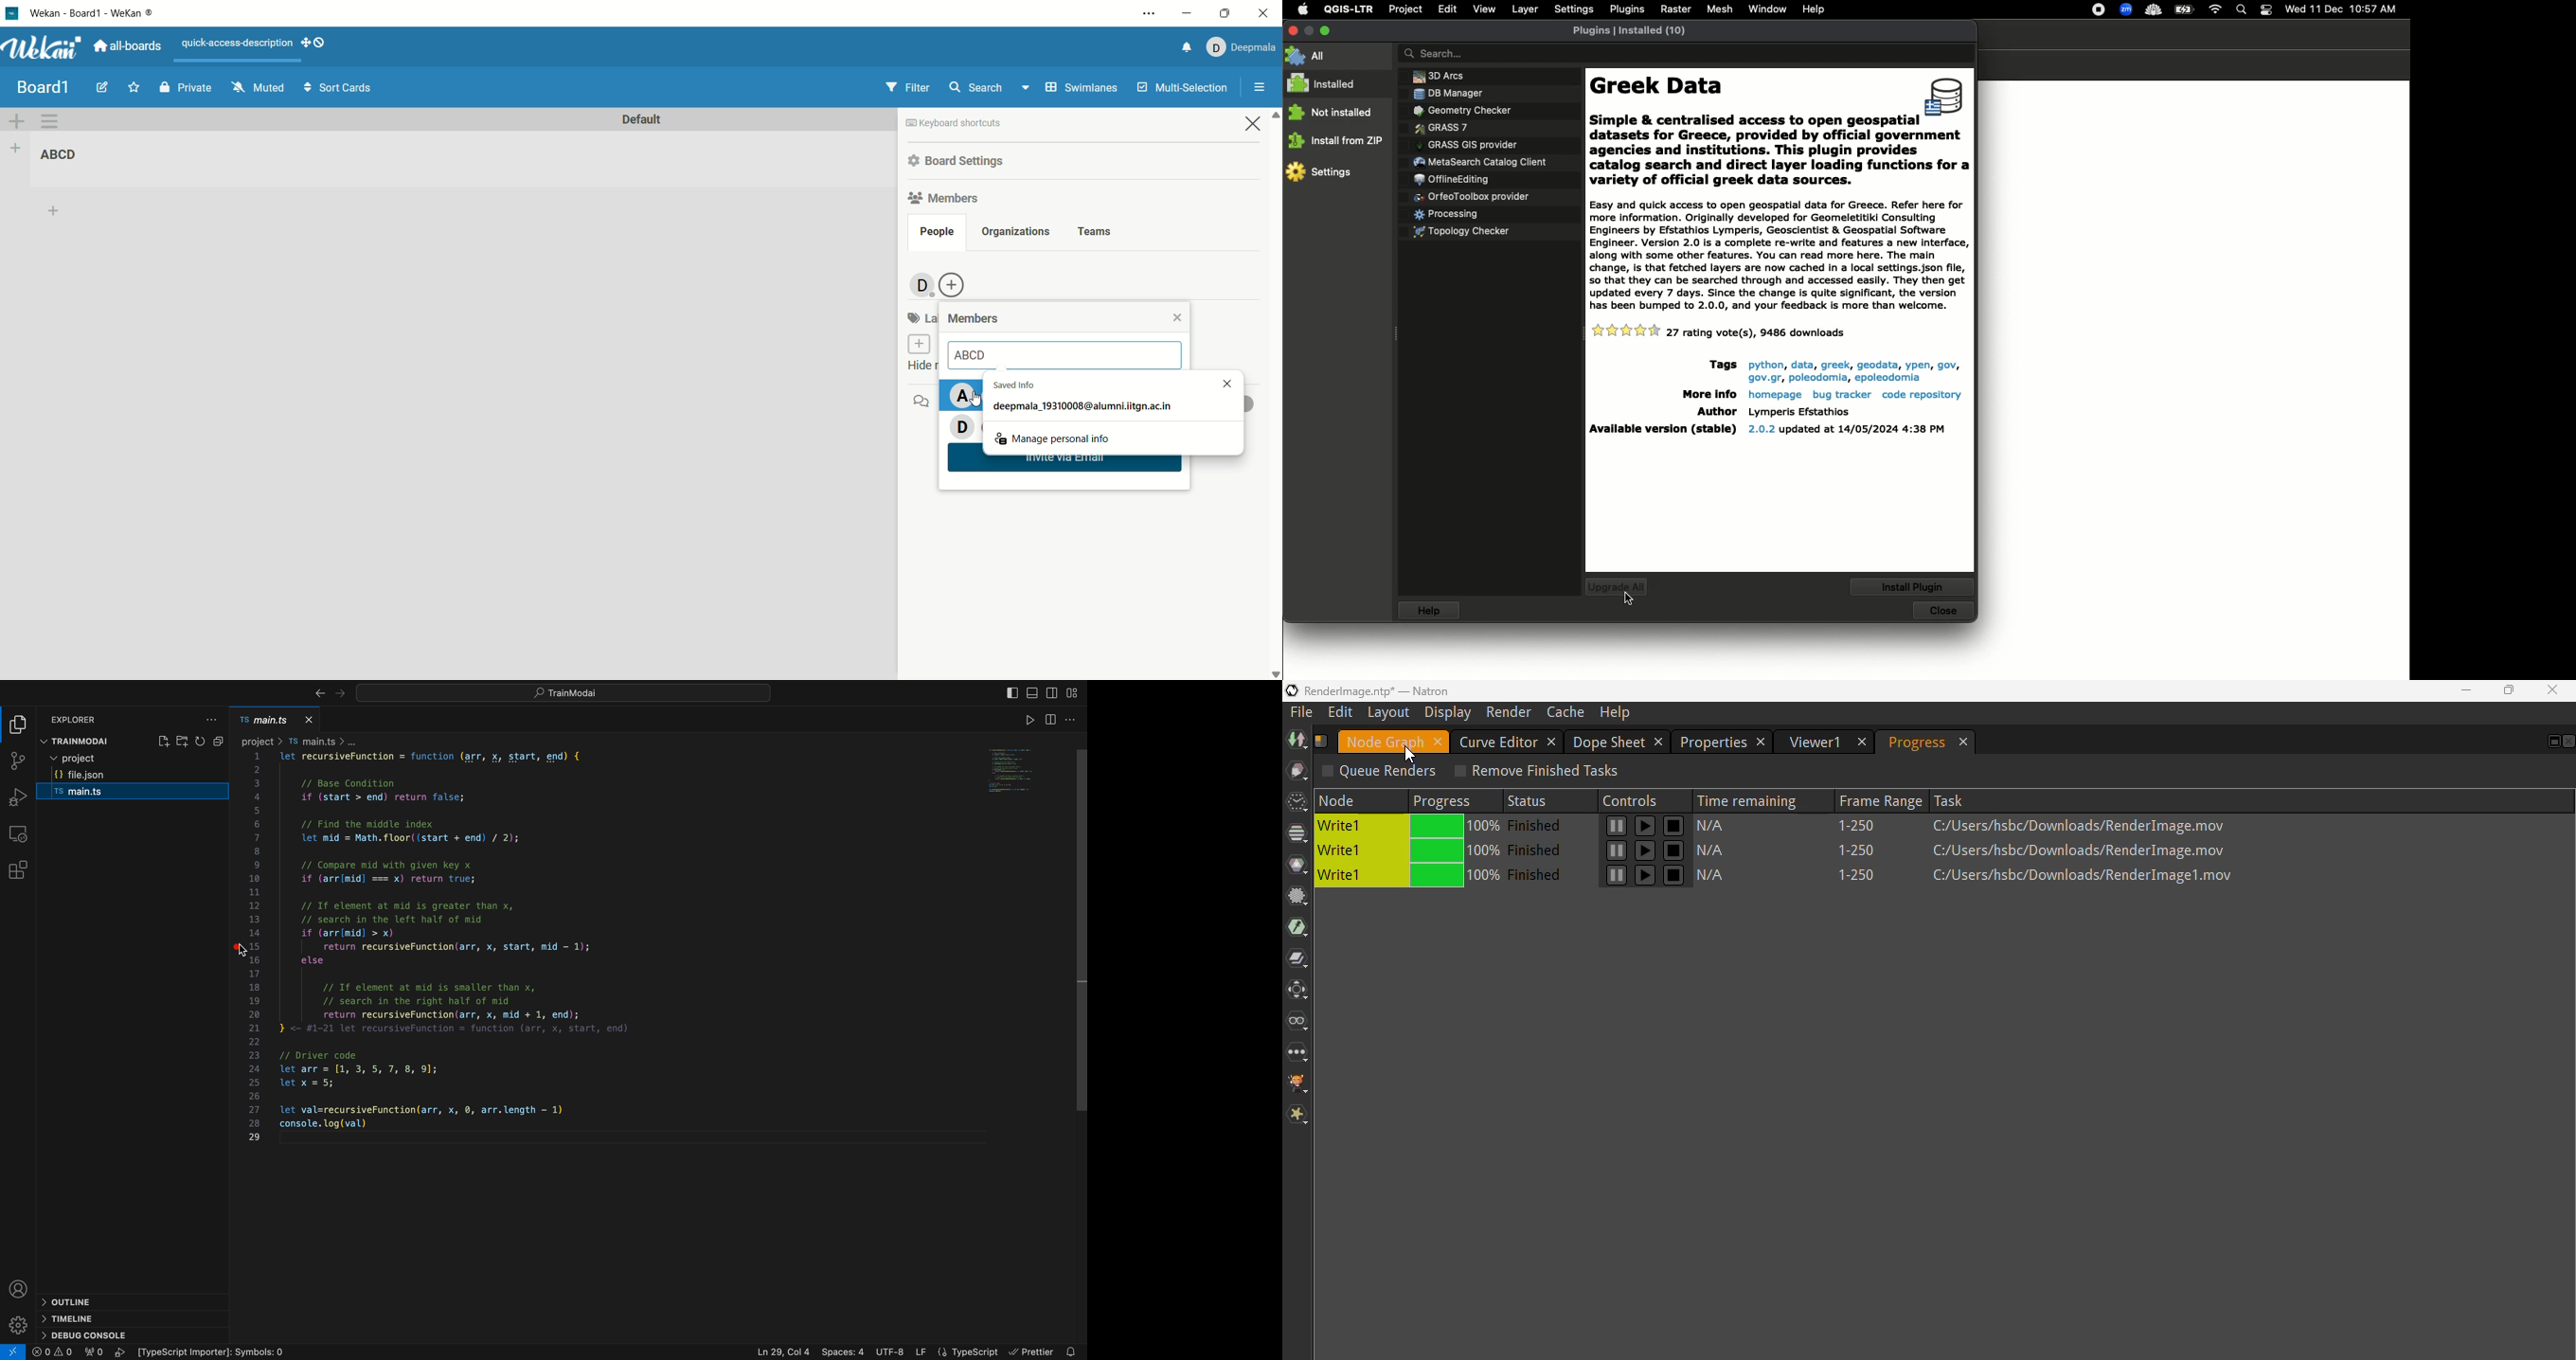  What do you see at coordinates (1841, 396) in the screenshot?
I see `bug tracke:` at bounding box center [1841, 396].